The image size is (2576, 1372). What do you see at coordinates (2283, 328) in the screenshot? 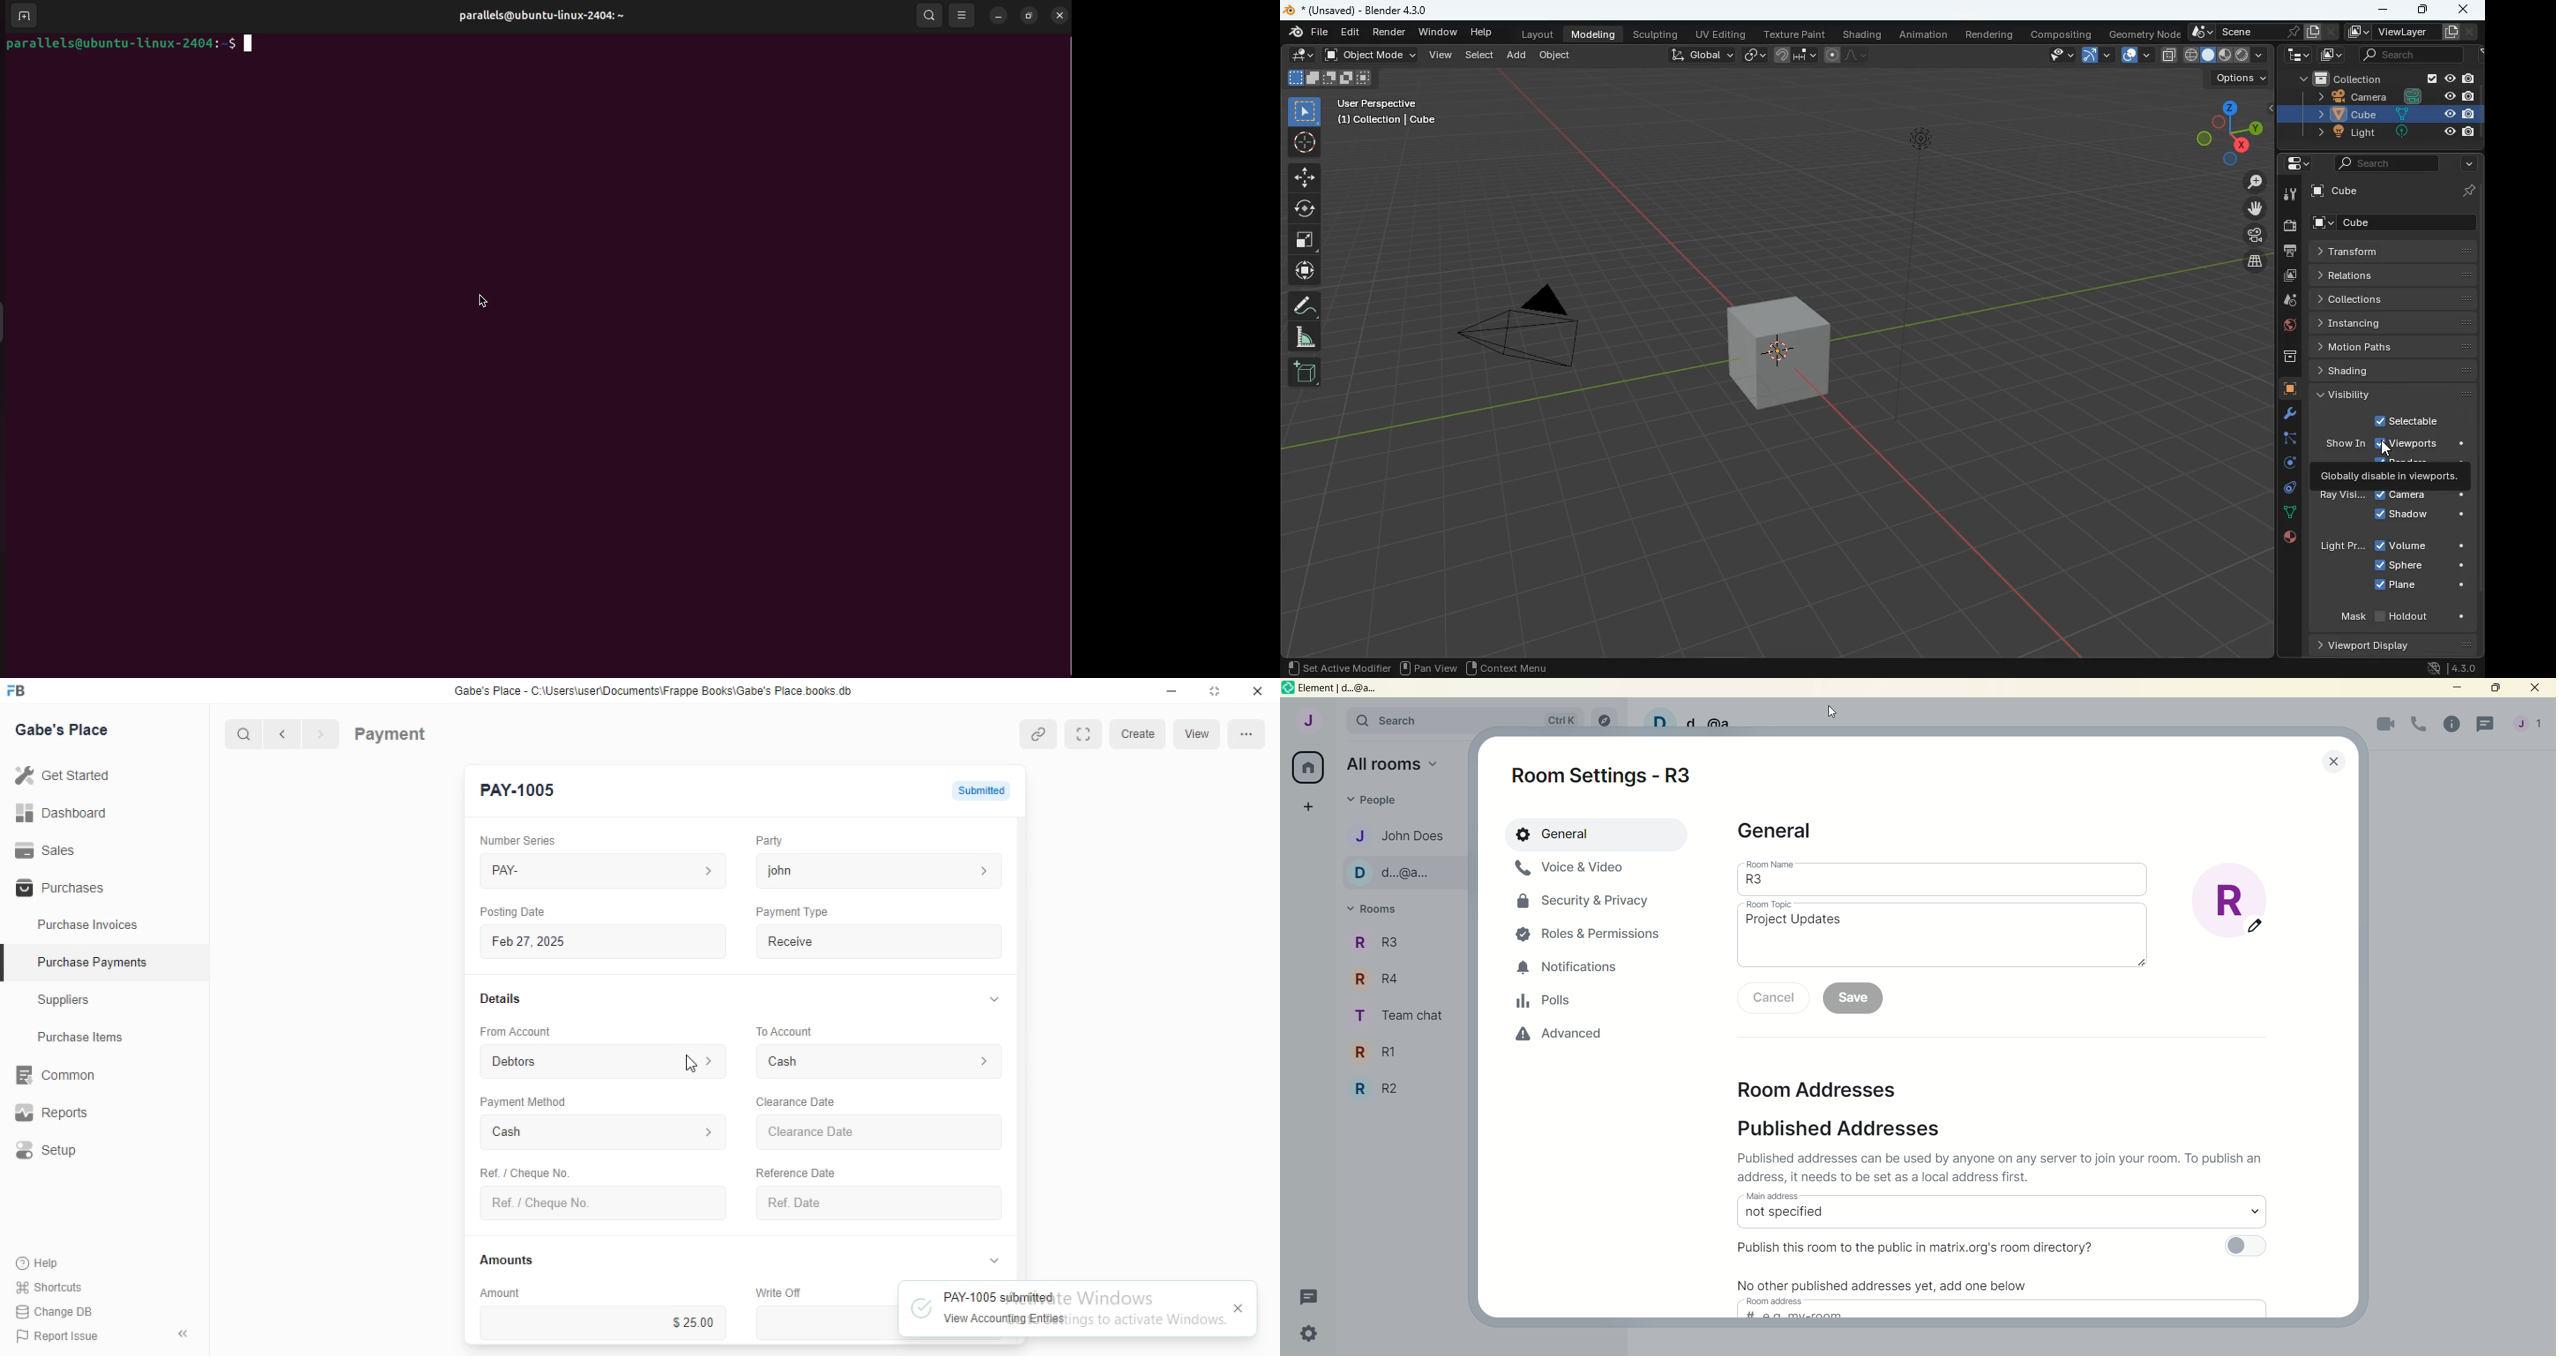
I see `public` at bounding box center [2283, 328].